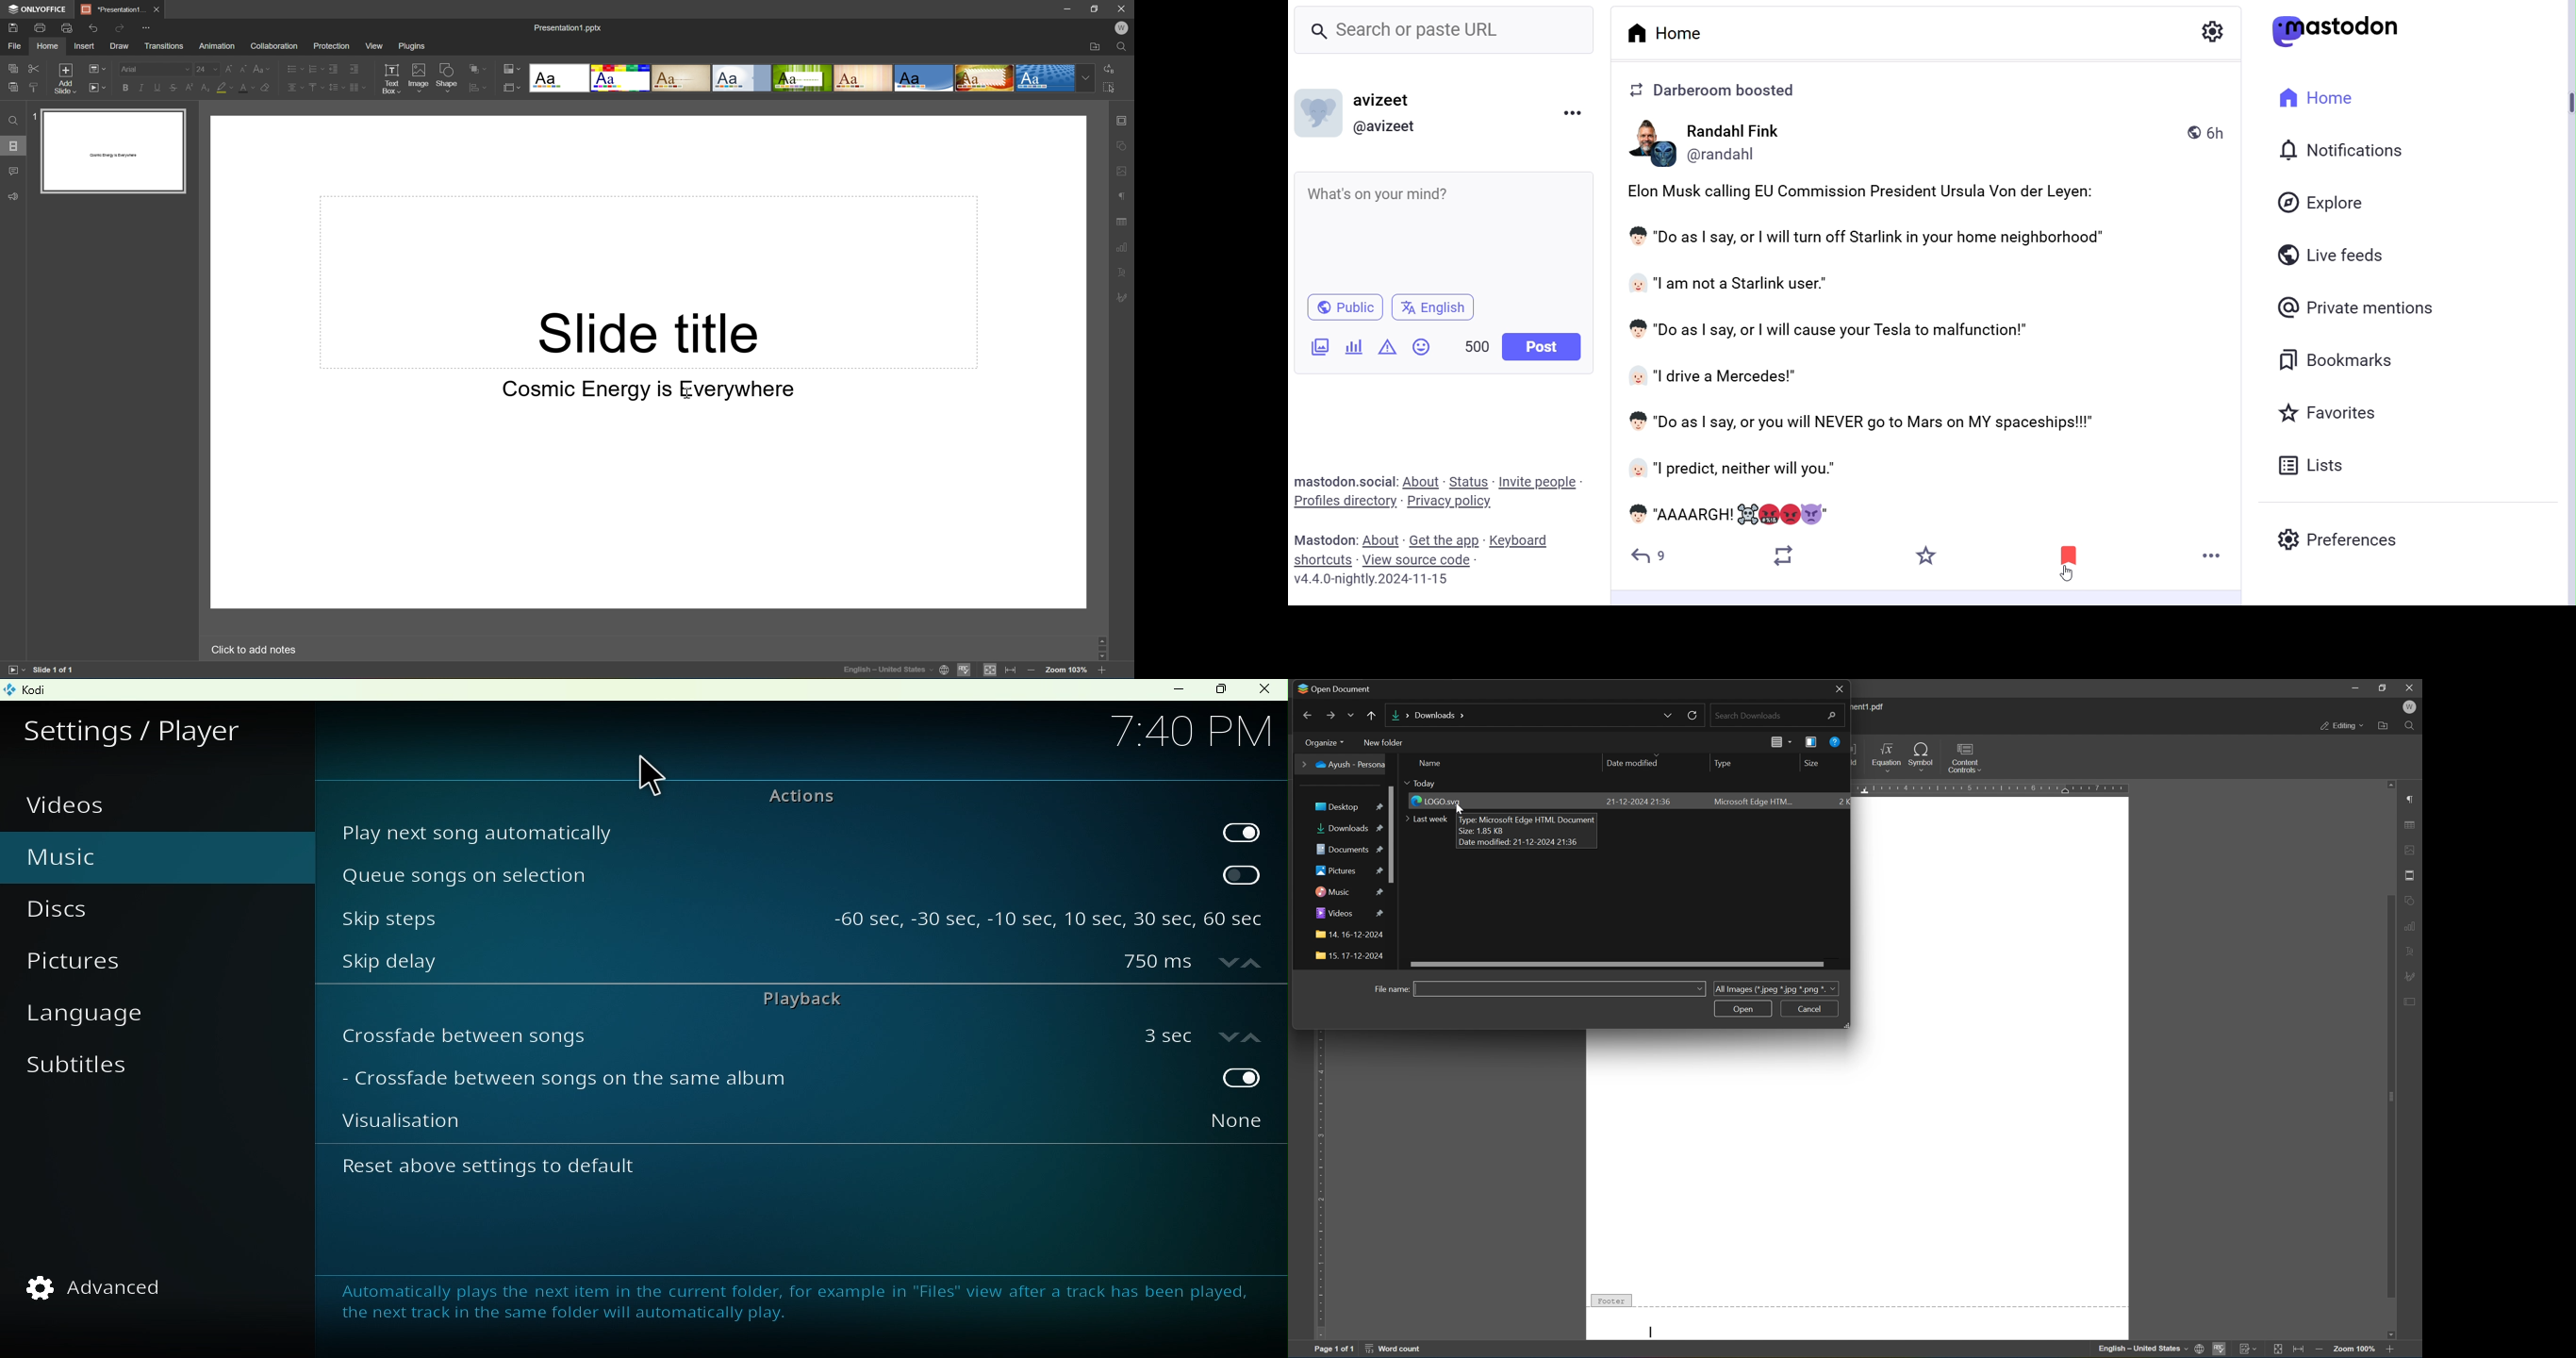 Image resolution: width=2576 pixels, height=1372 pixels. What do you see at coordinates (2329, 252) in the screenshot?
I see `Live Feeds` at bounding box center [2329, 252].